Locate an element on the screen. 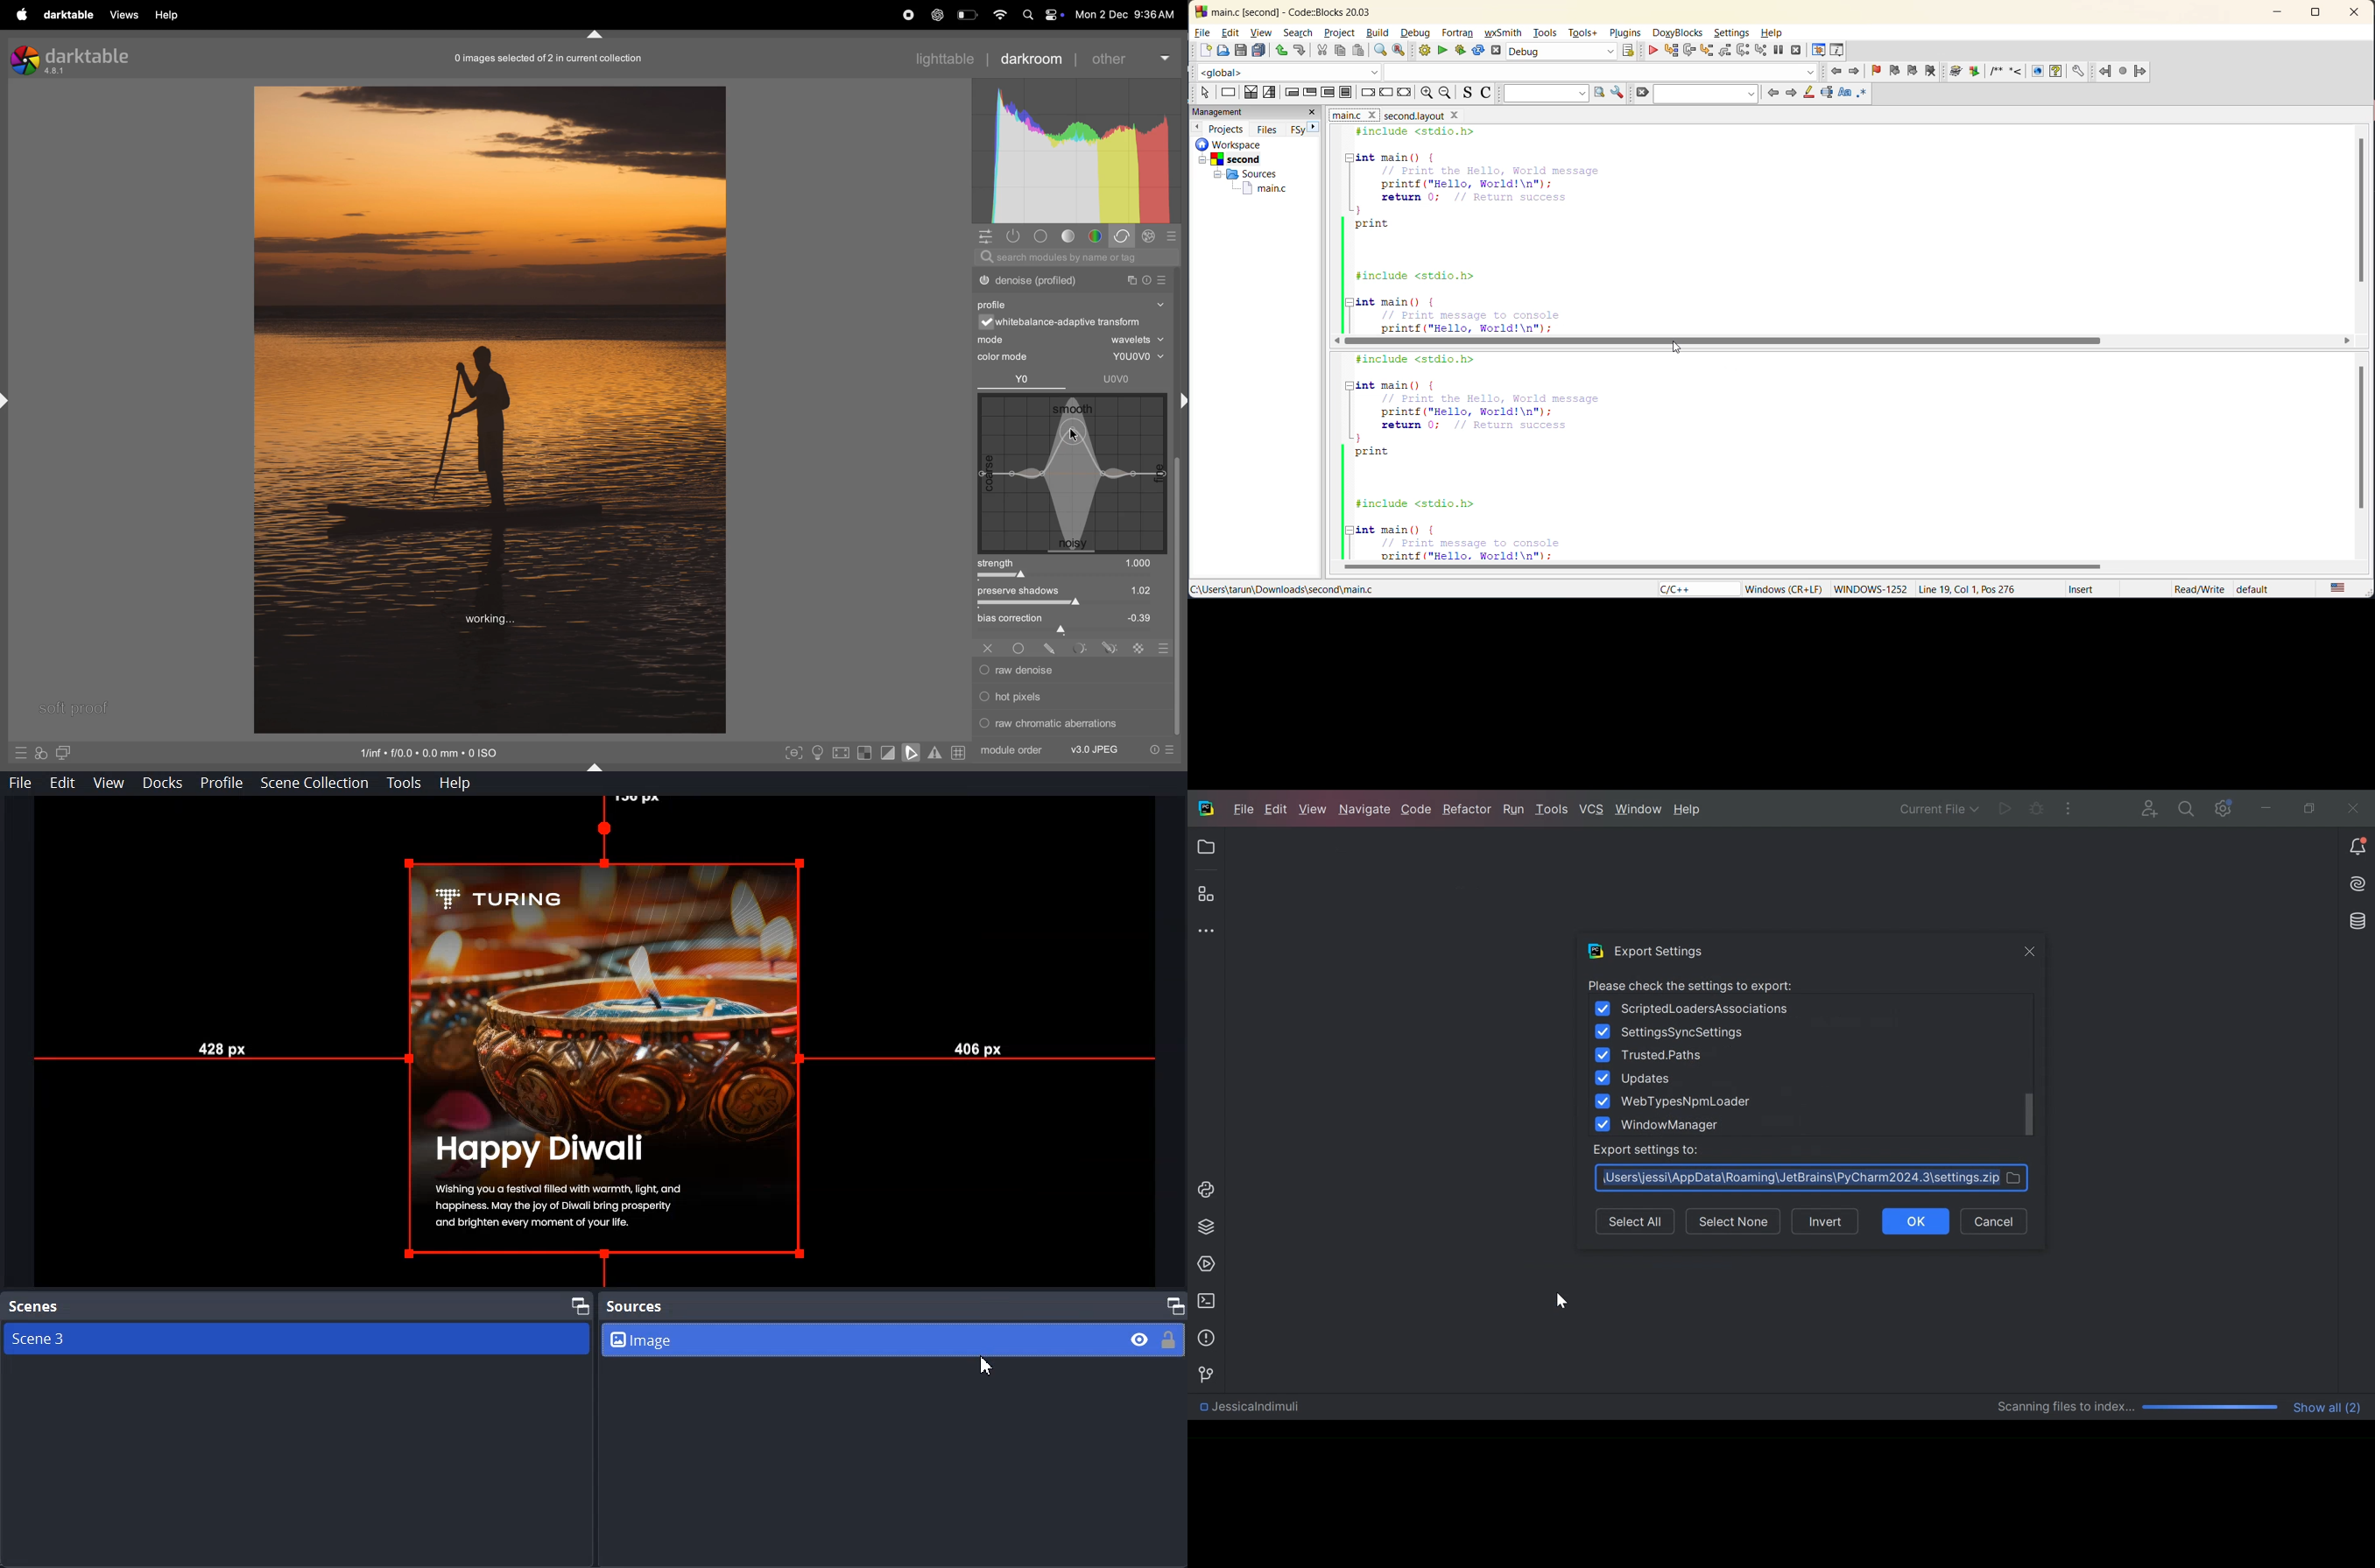 The image size is (2380, 1568). step into is located at coordinates (1709, 51).